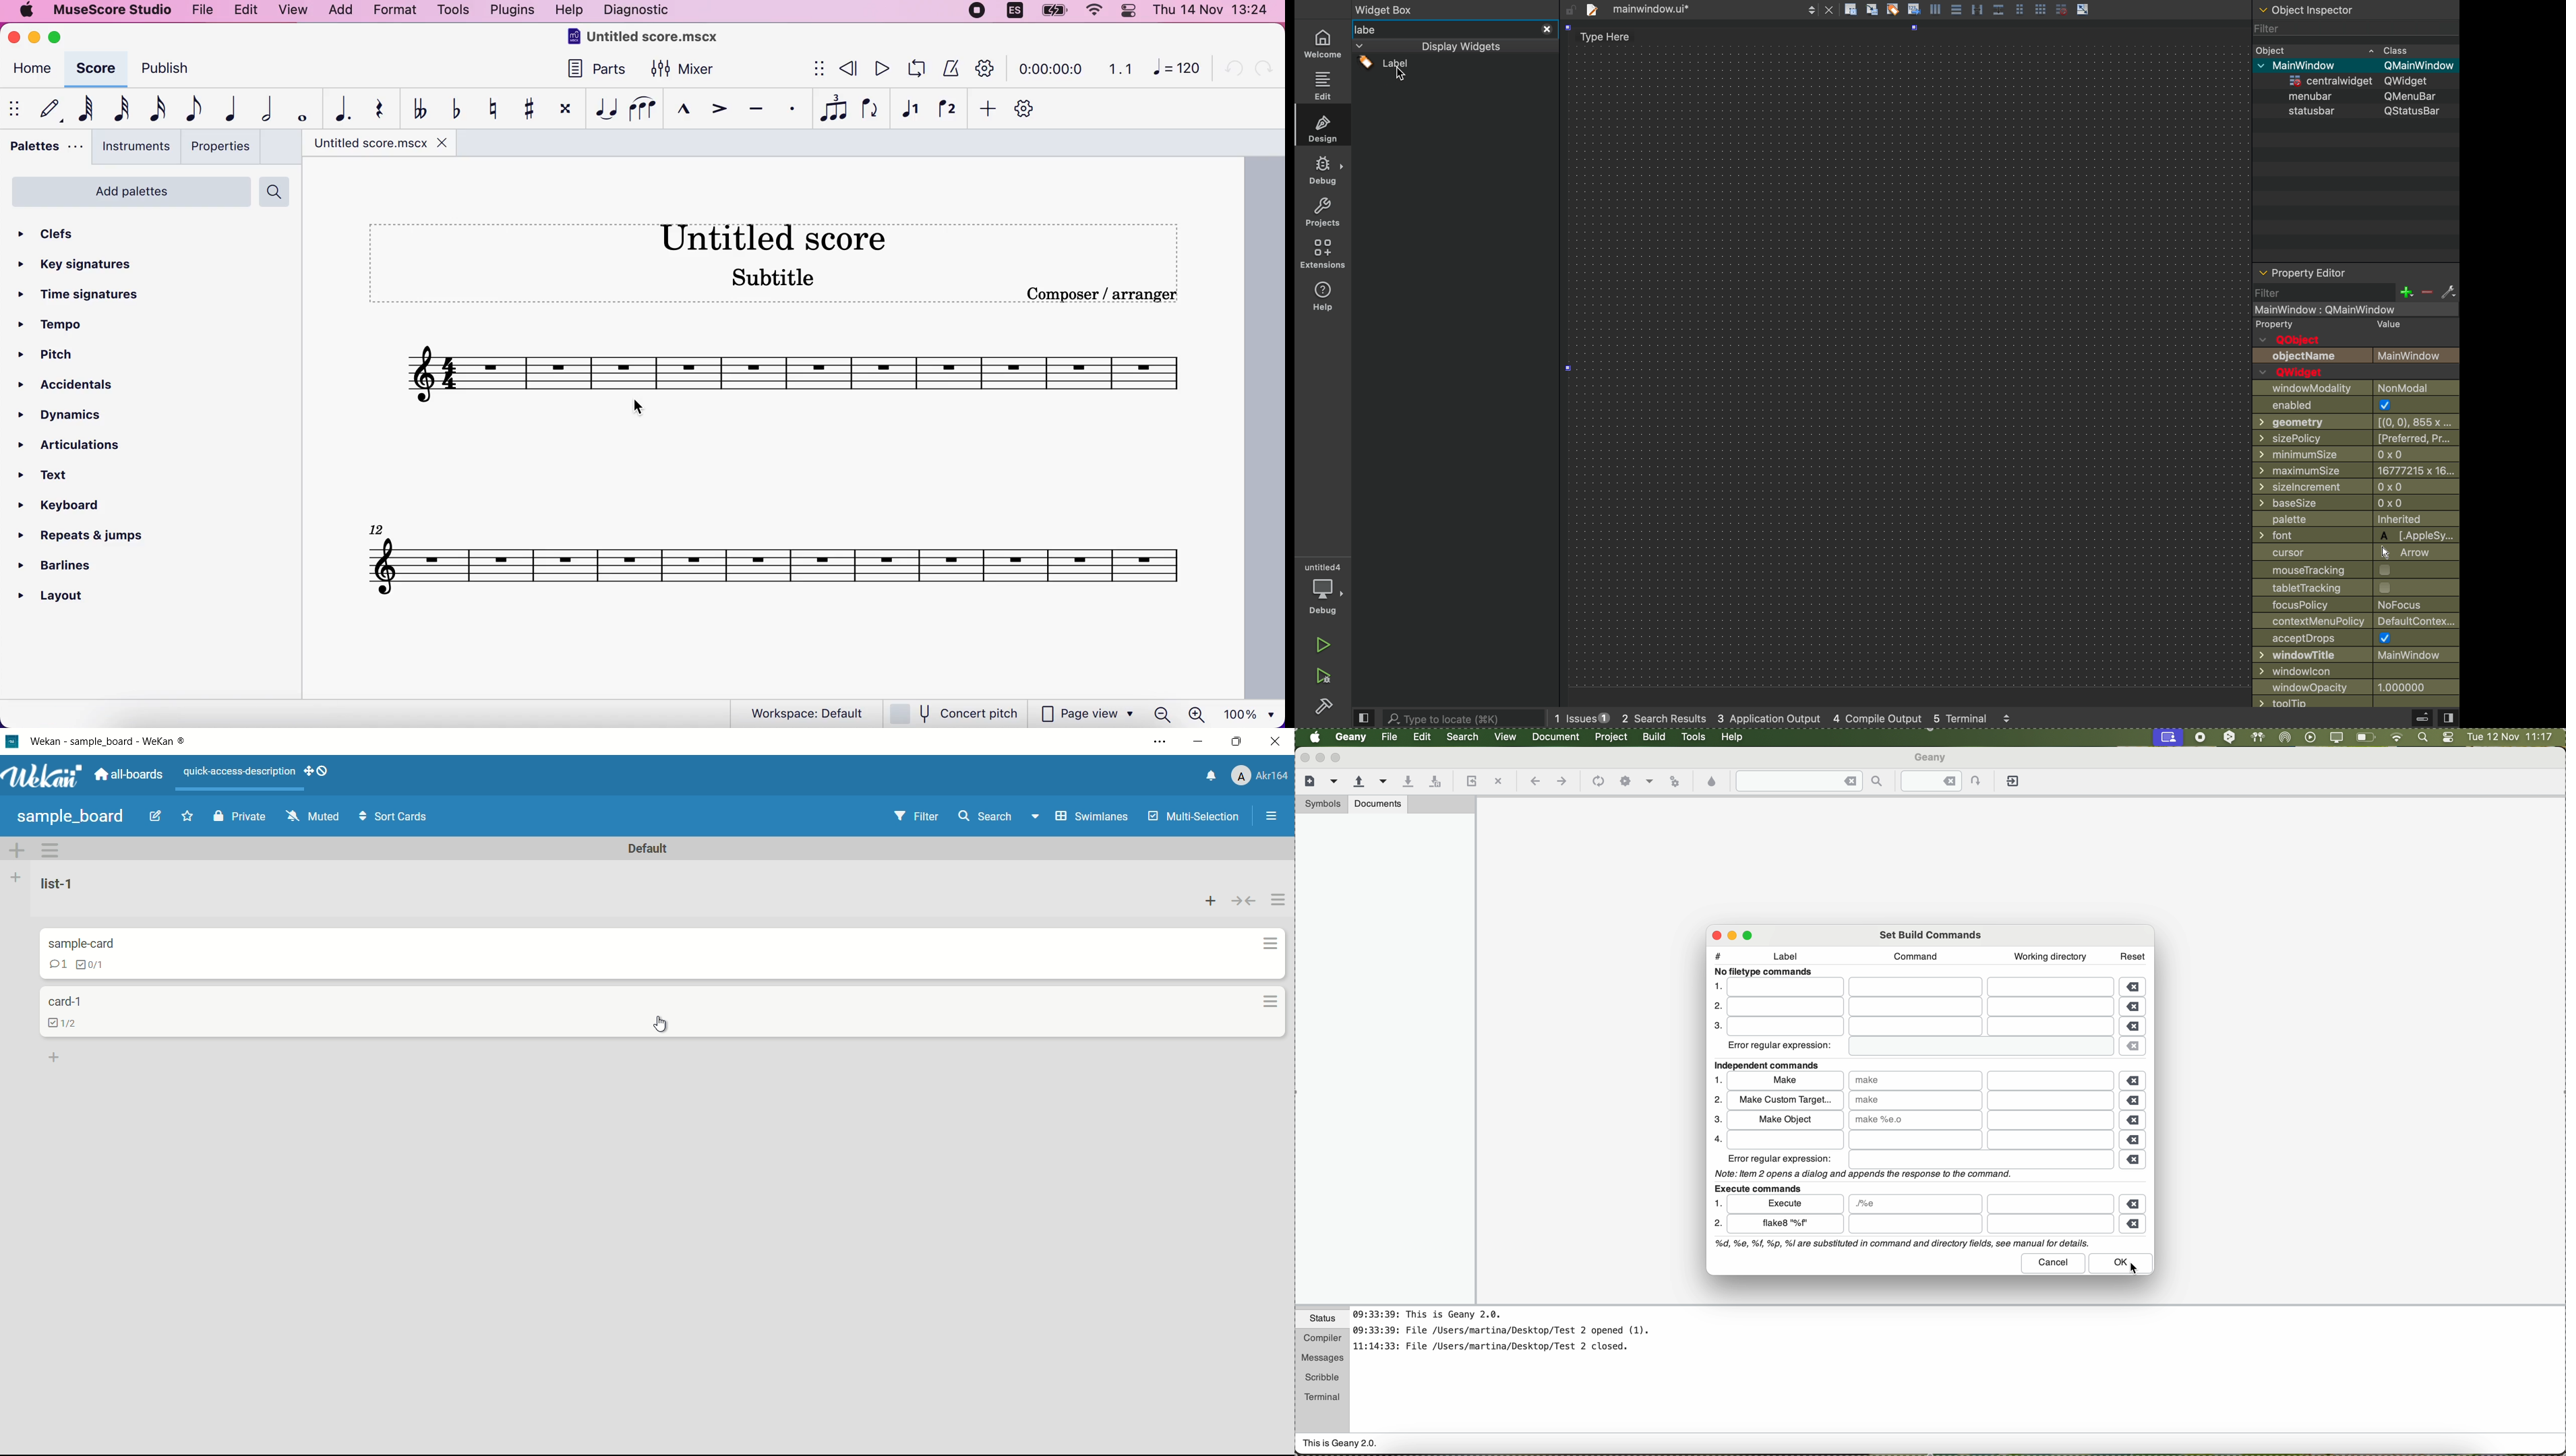 The width and height of the screenshot is (2576, 1456). I want to click on Cursor, so click(1403, 76).